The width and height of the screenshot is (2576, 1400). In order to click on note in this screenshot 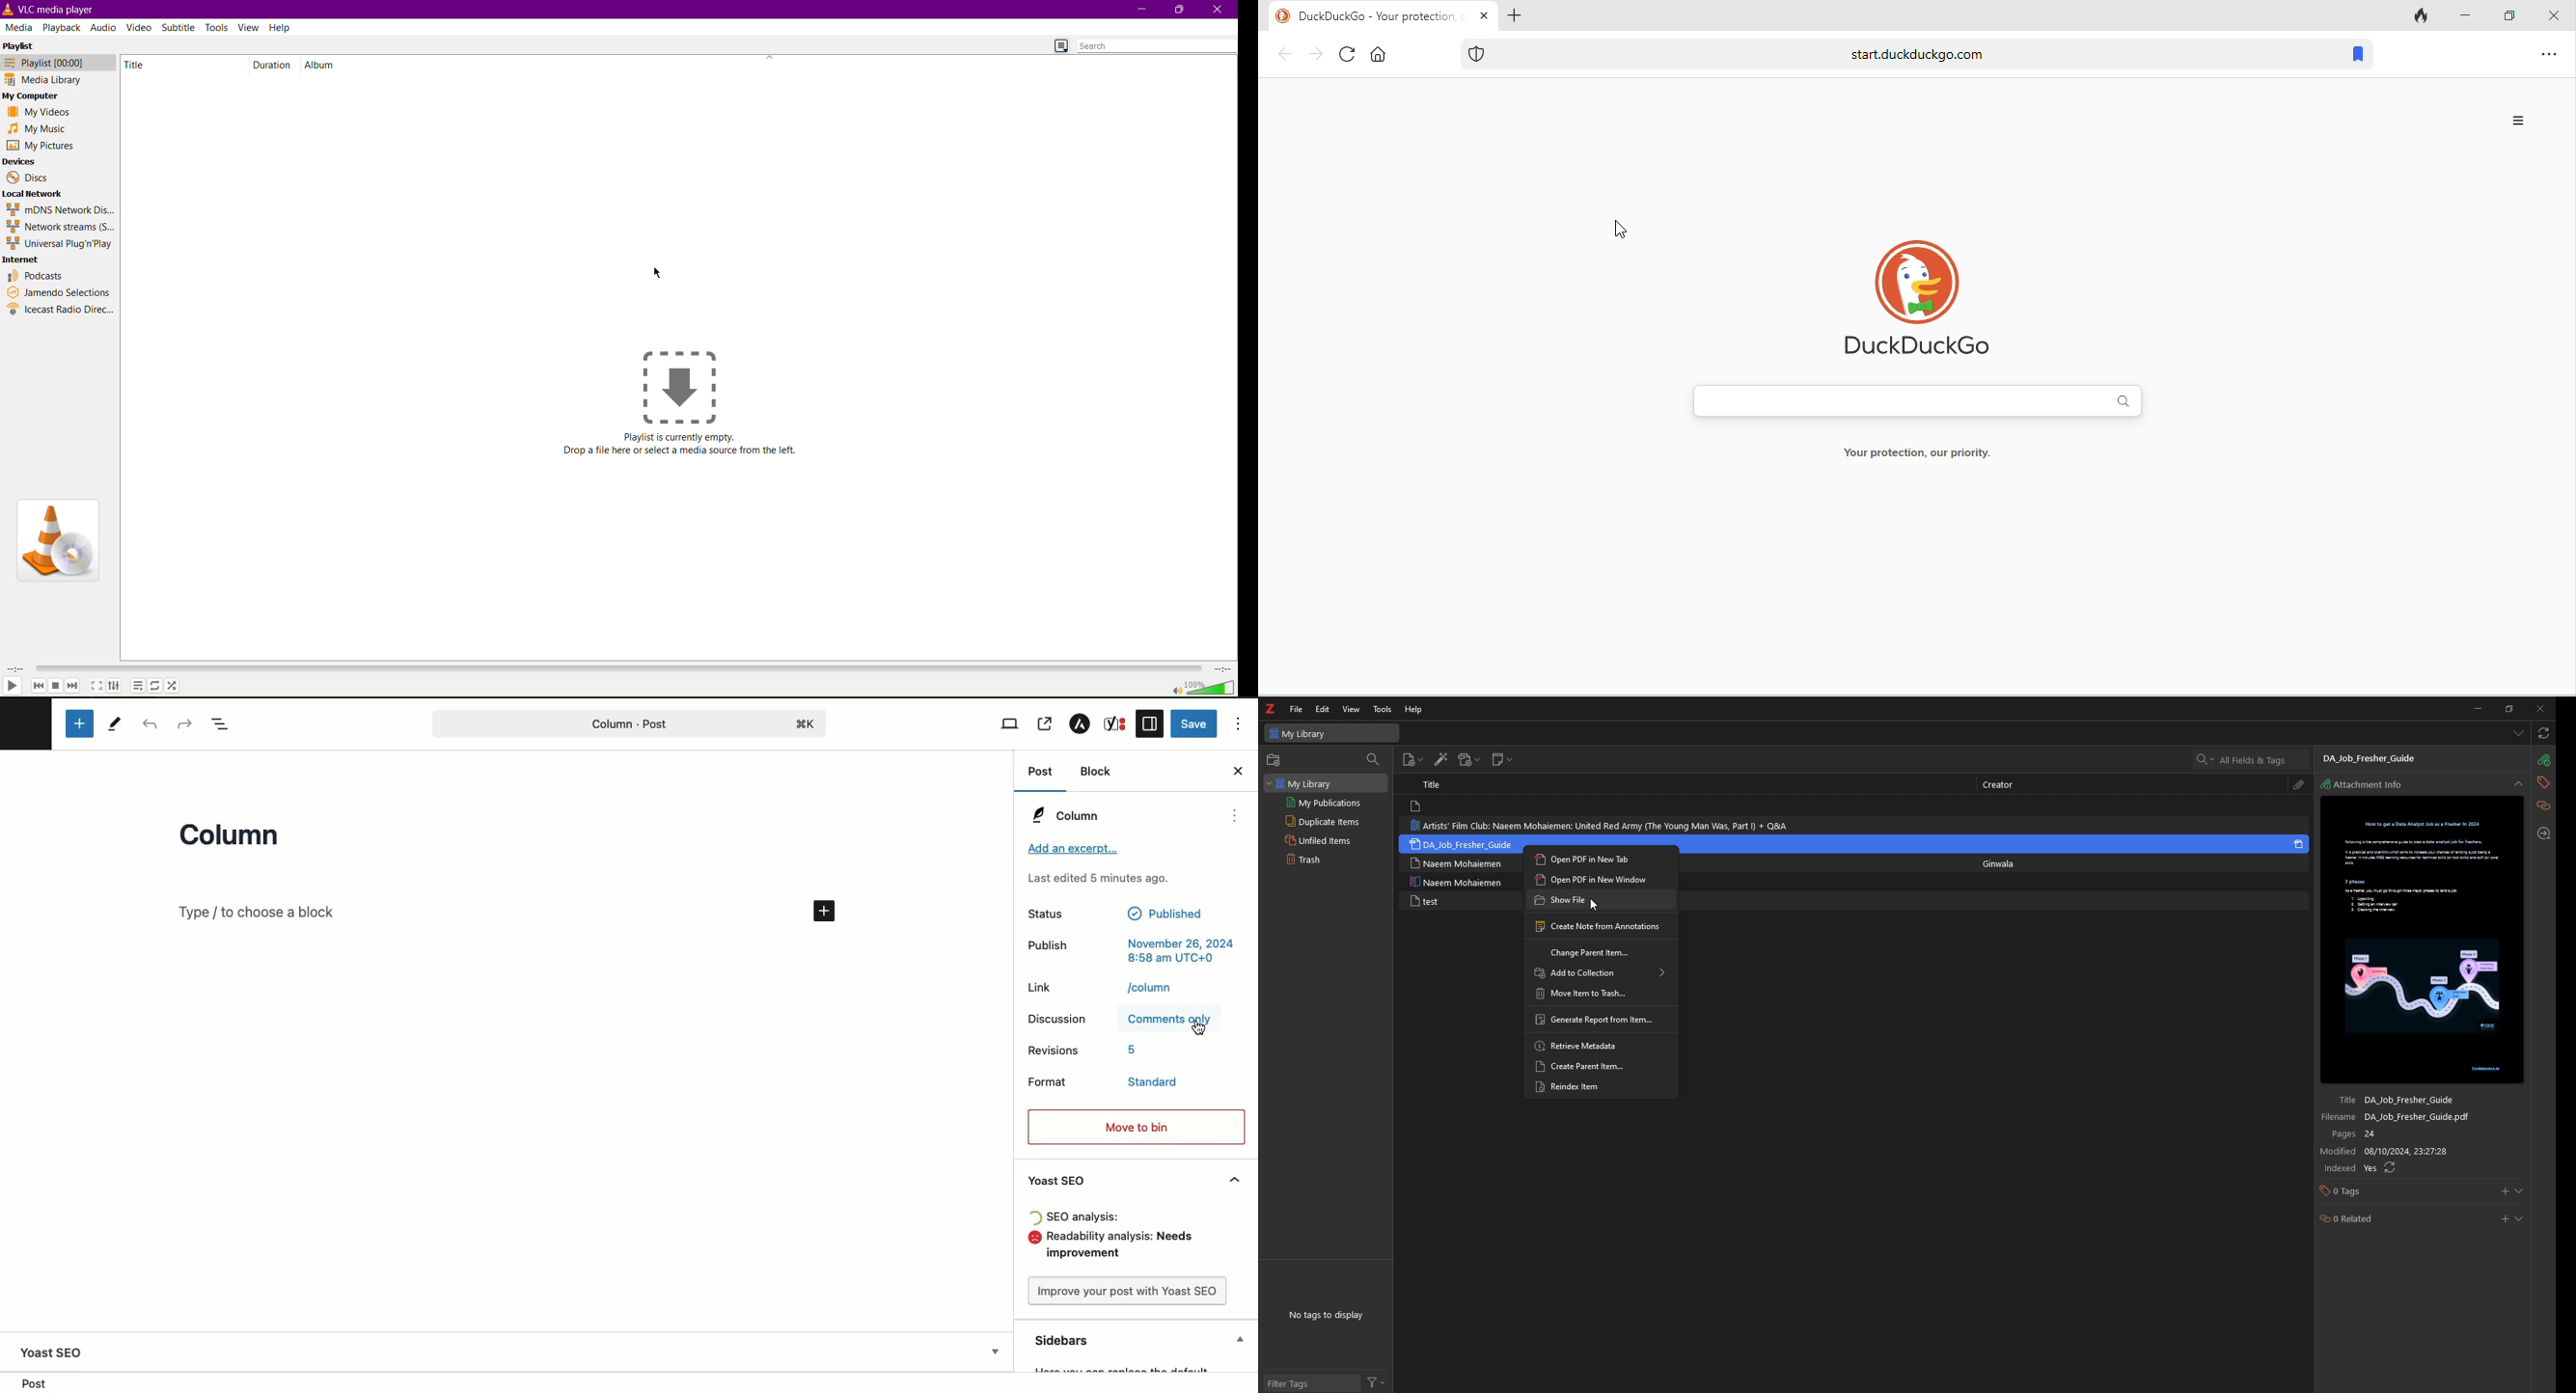, I will do `click(1460, 845)`.